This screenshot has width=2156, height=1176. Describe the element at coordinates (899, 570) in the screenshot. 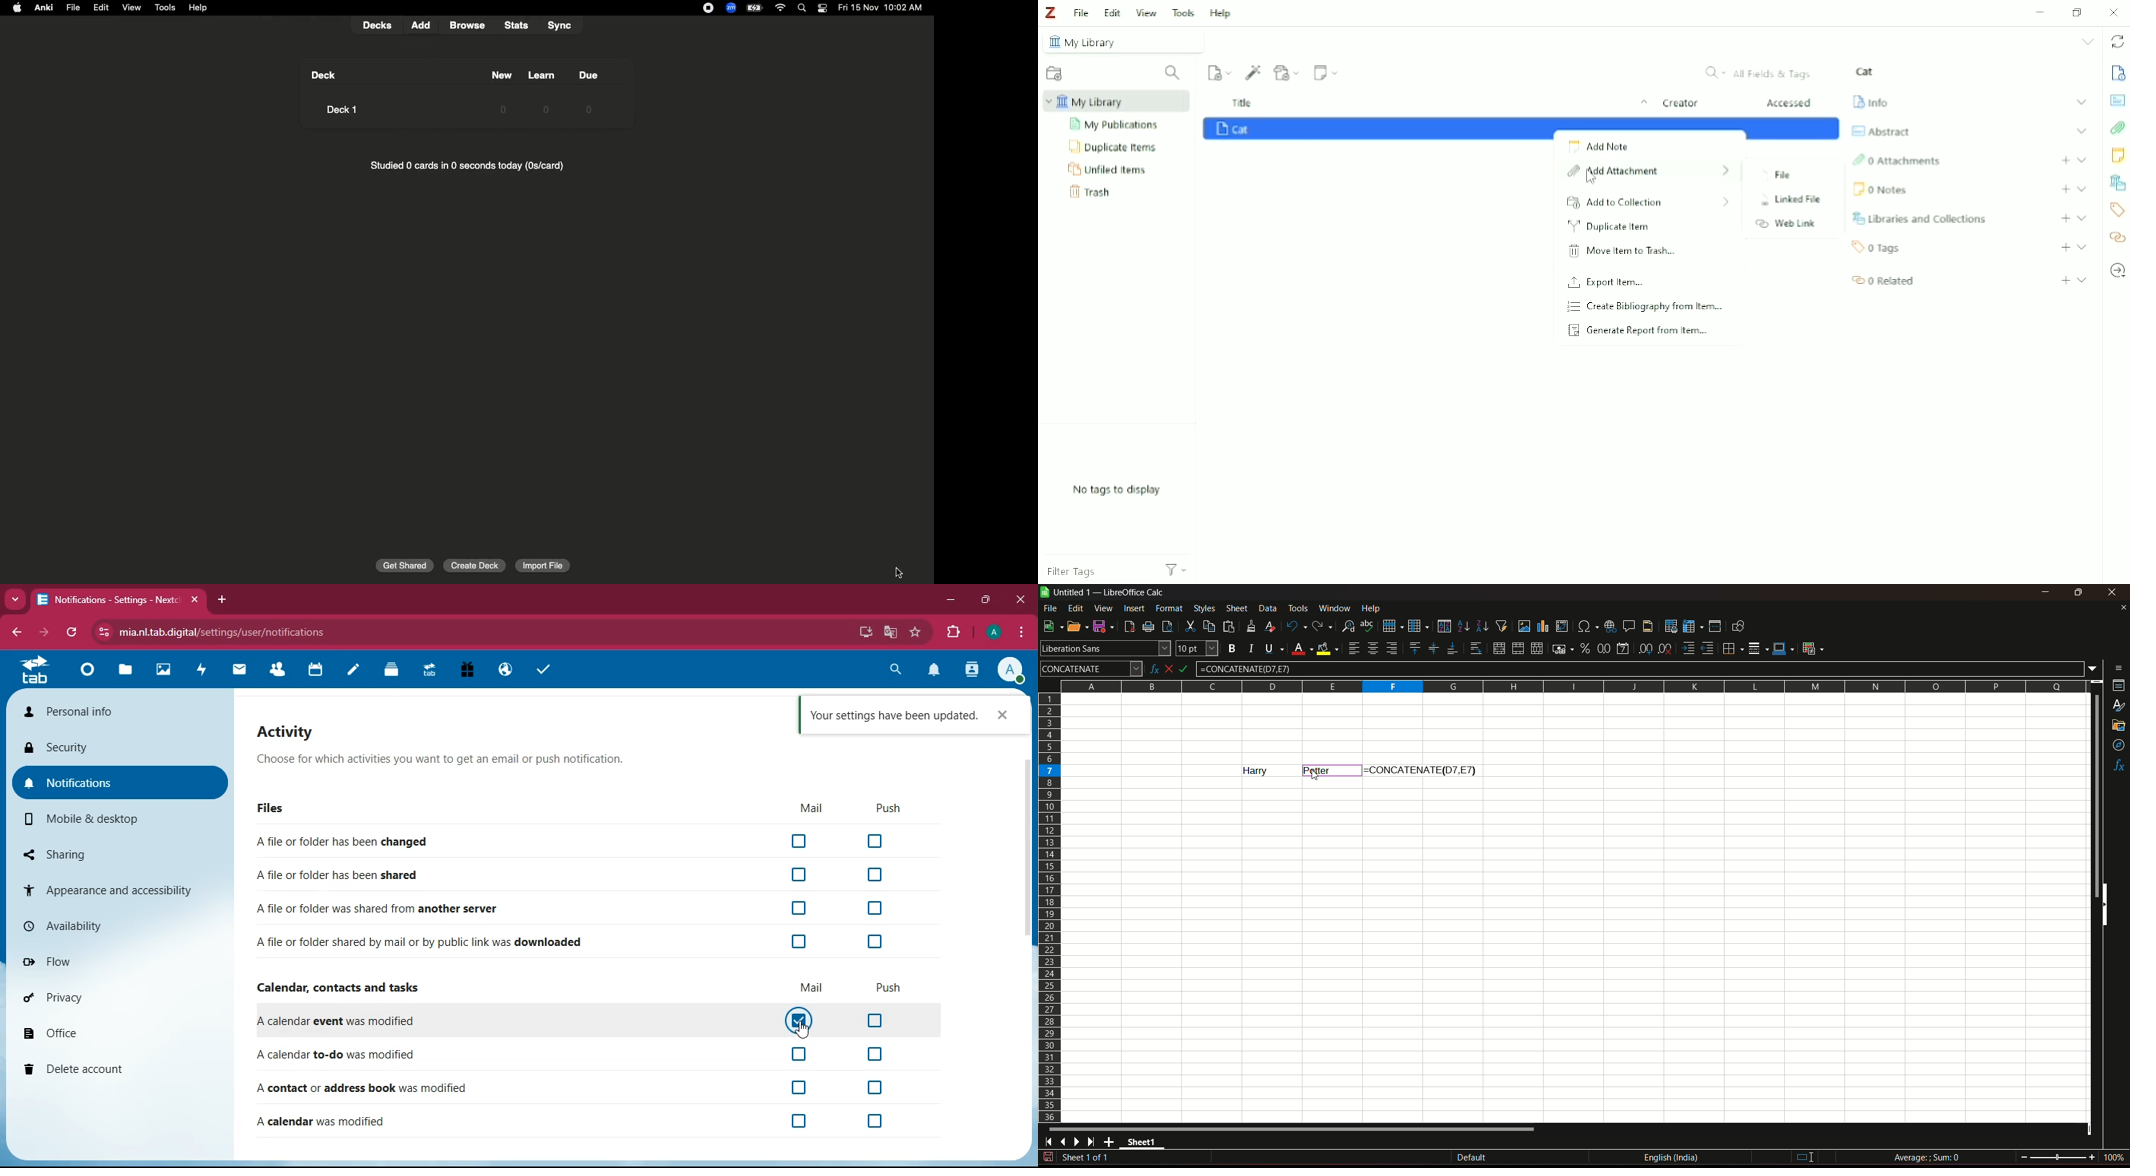

I see `Added new card type` at that location.